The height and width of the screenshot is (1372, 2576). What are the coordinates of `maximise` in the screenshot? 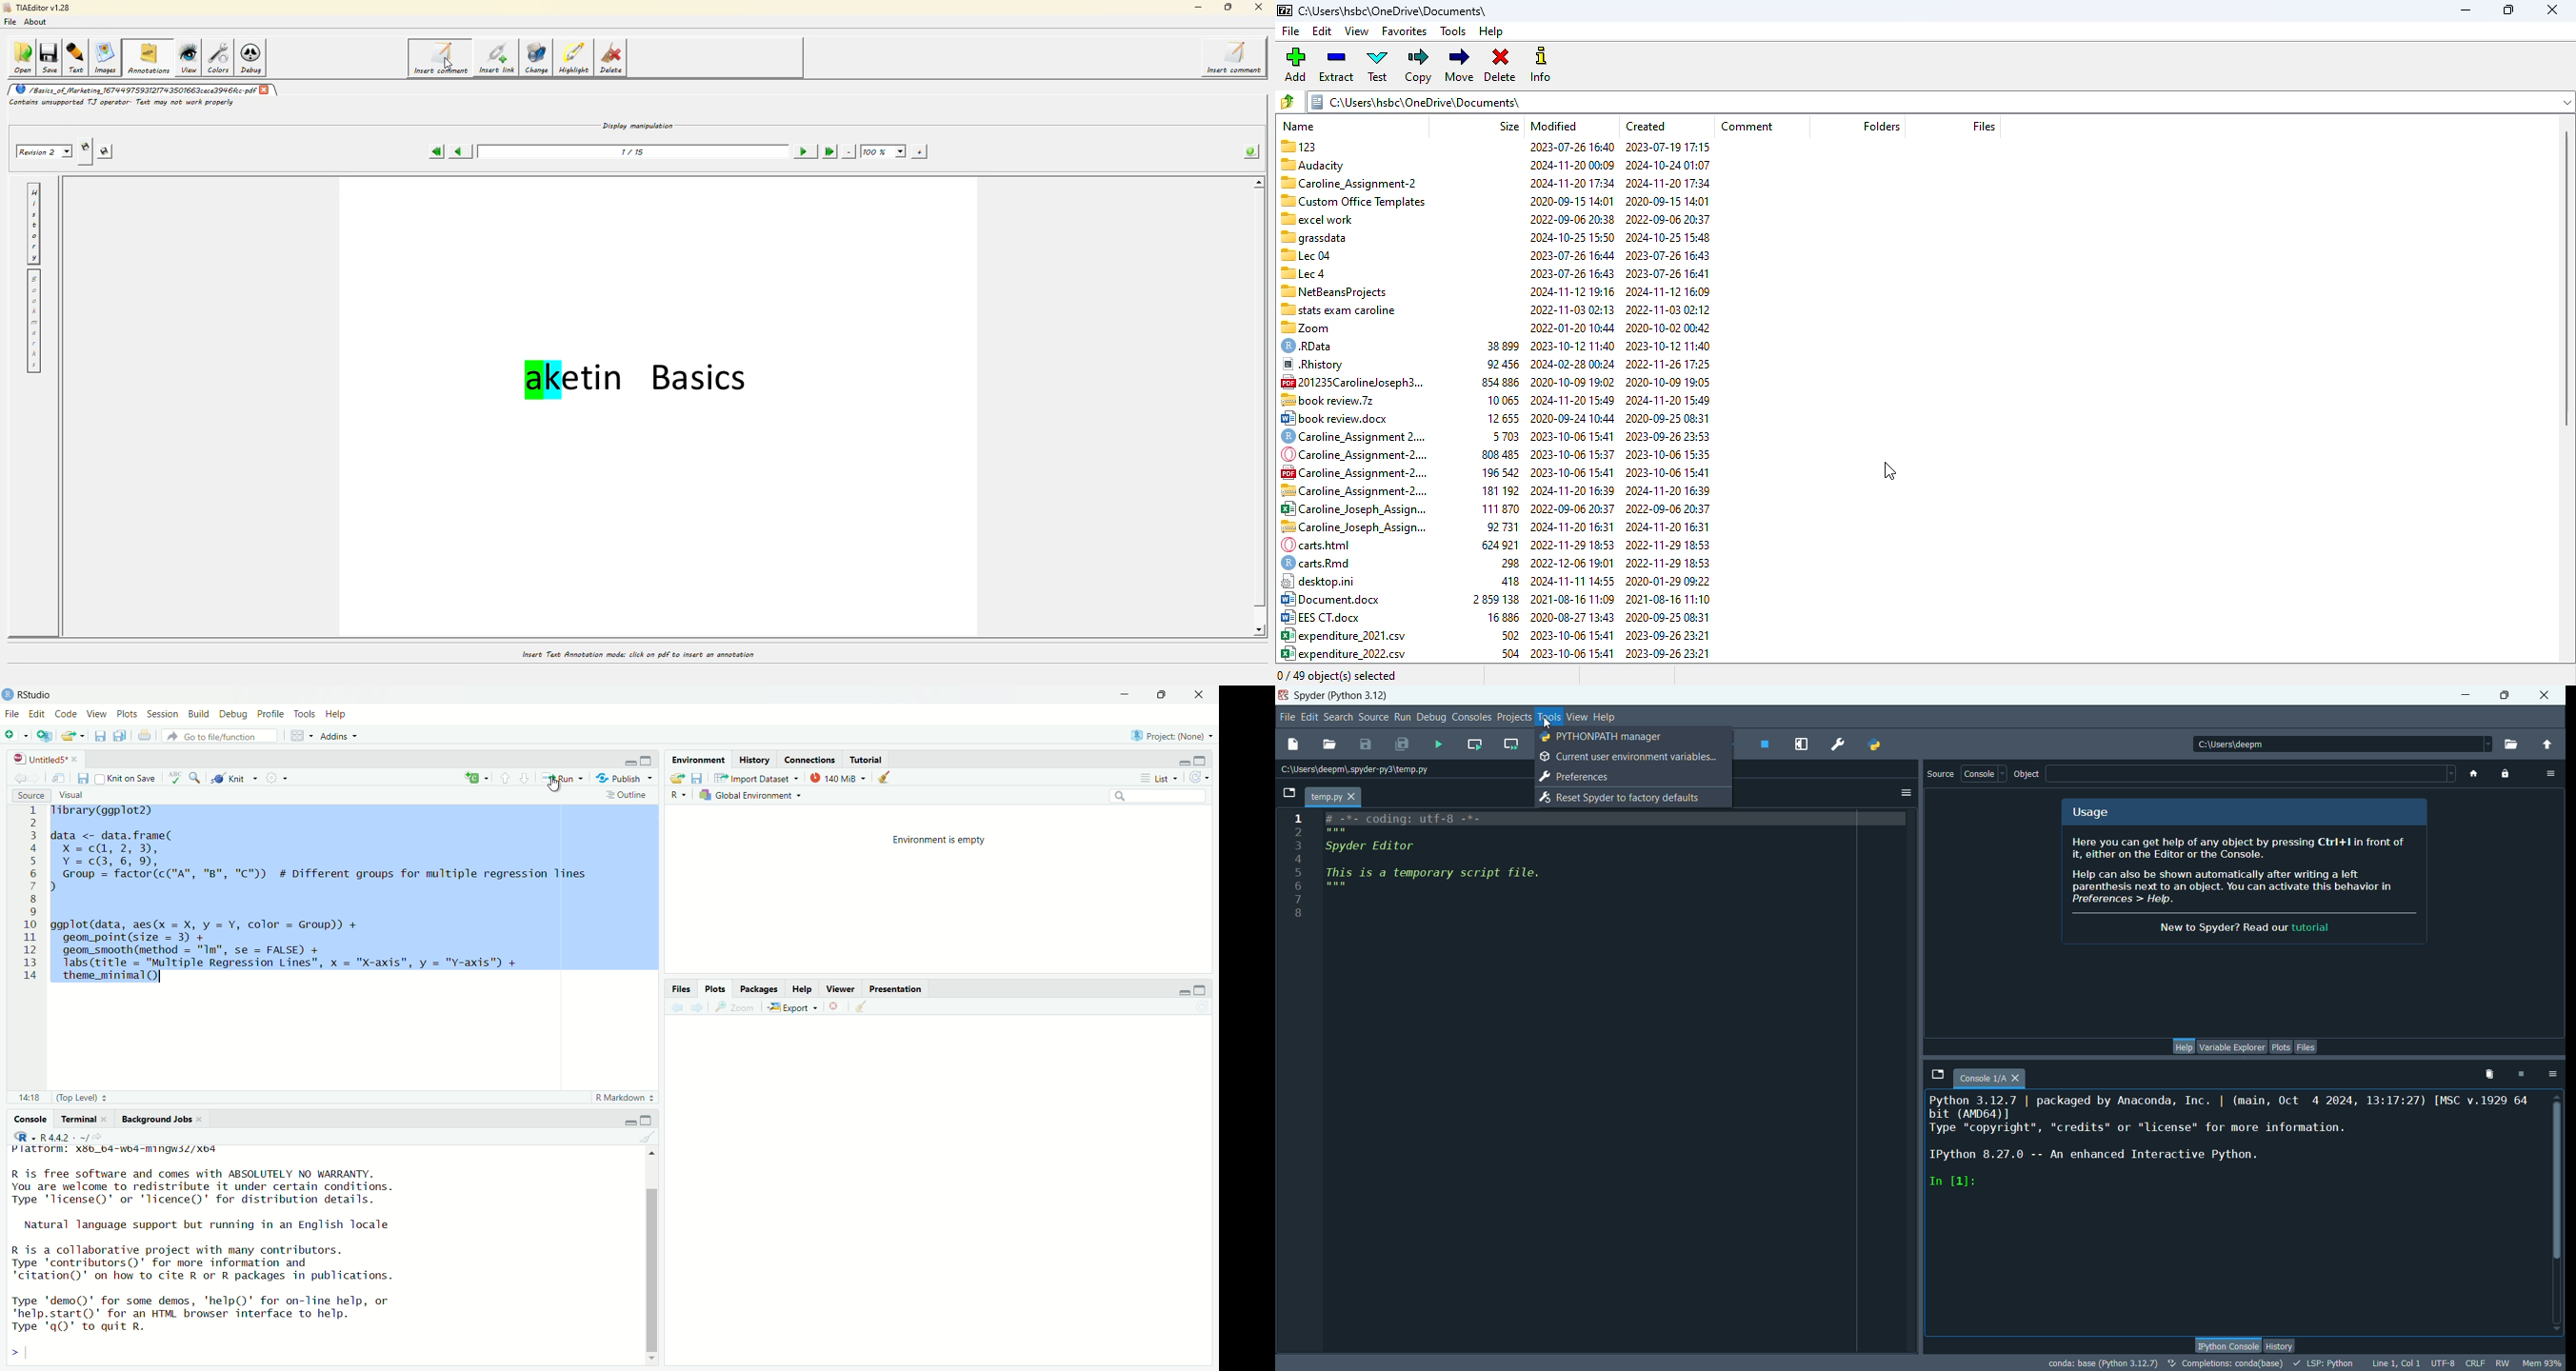 It's located at (1204, 989).